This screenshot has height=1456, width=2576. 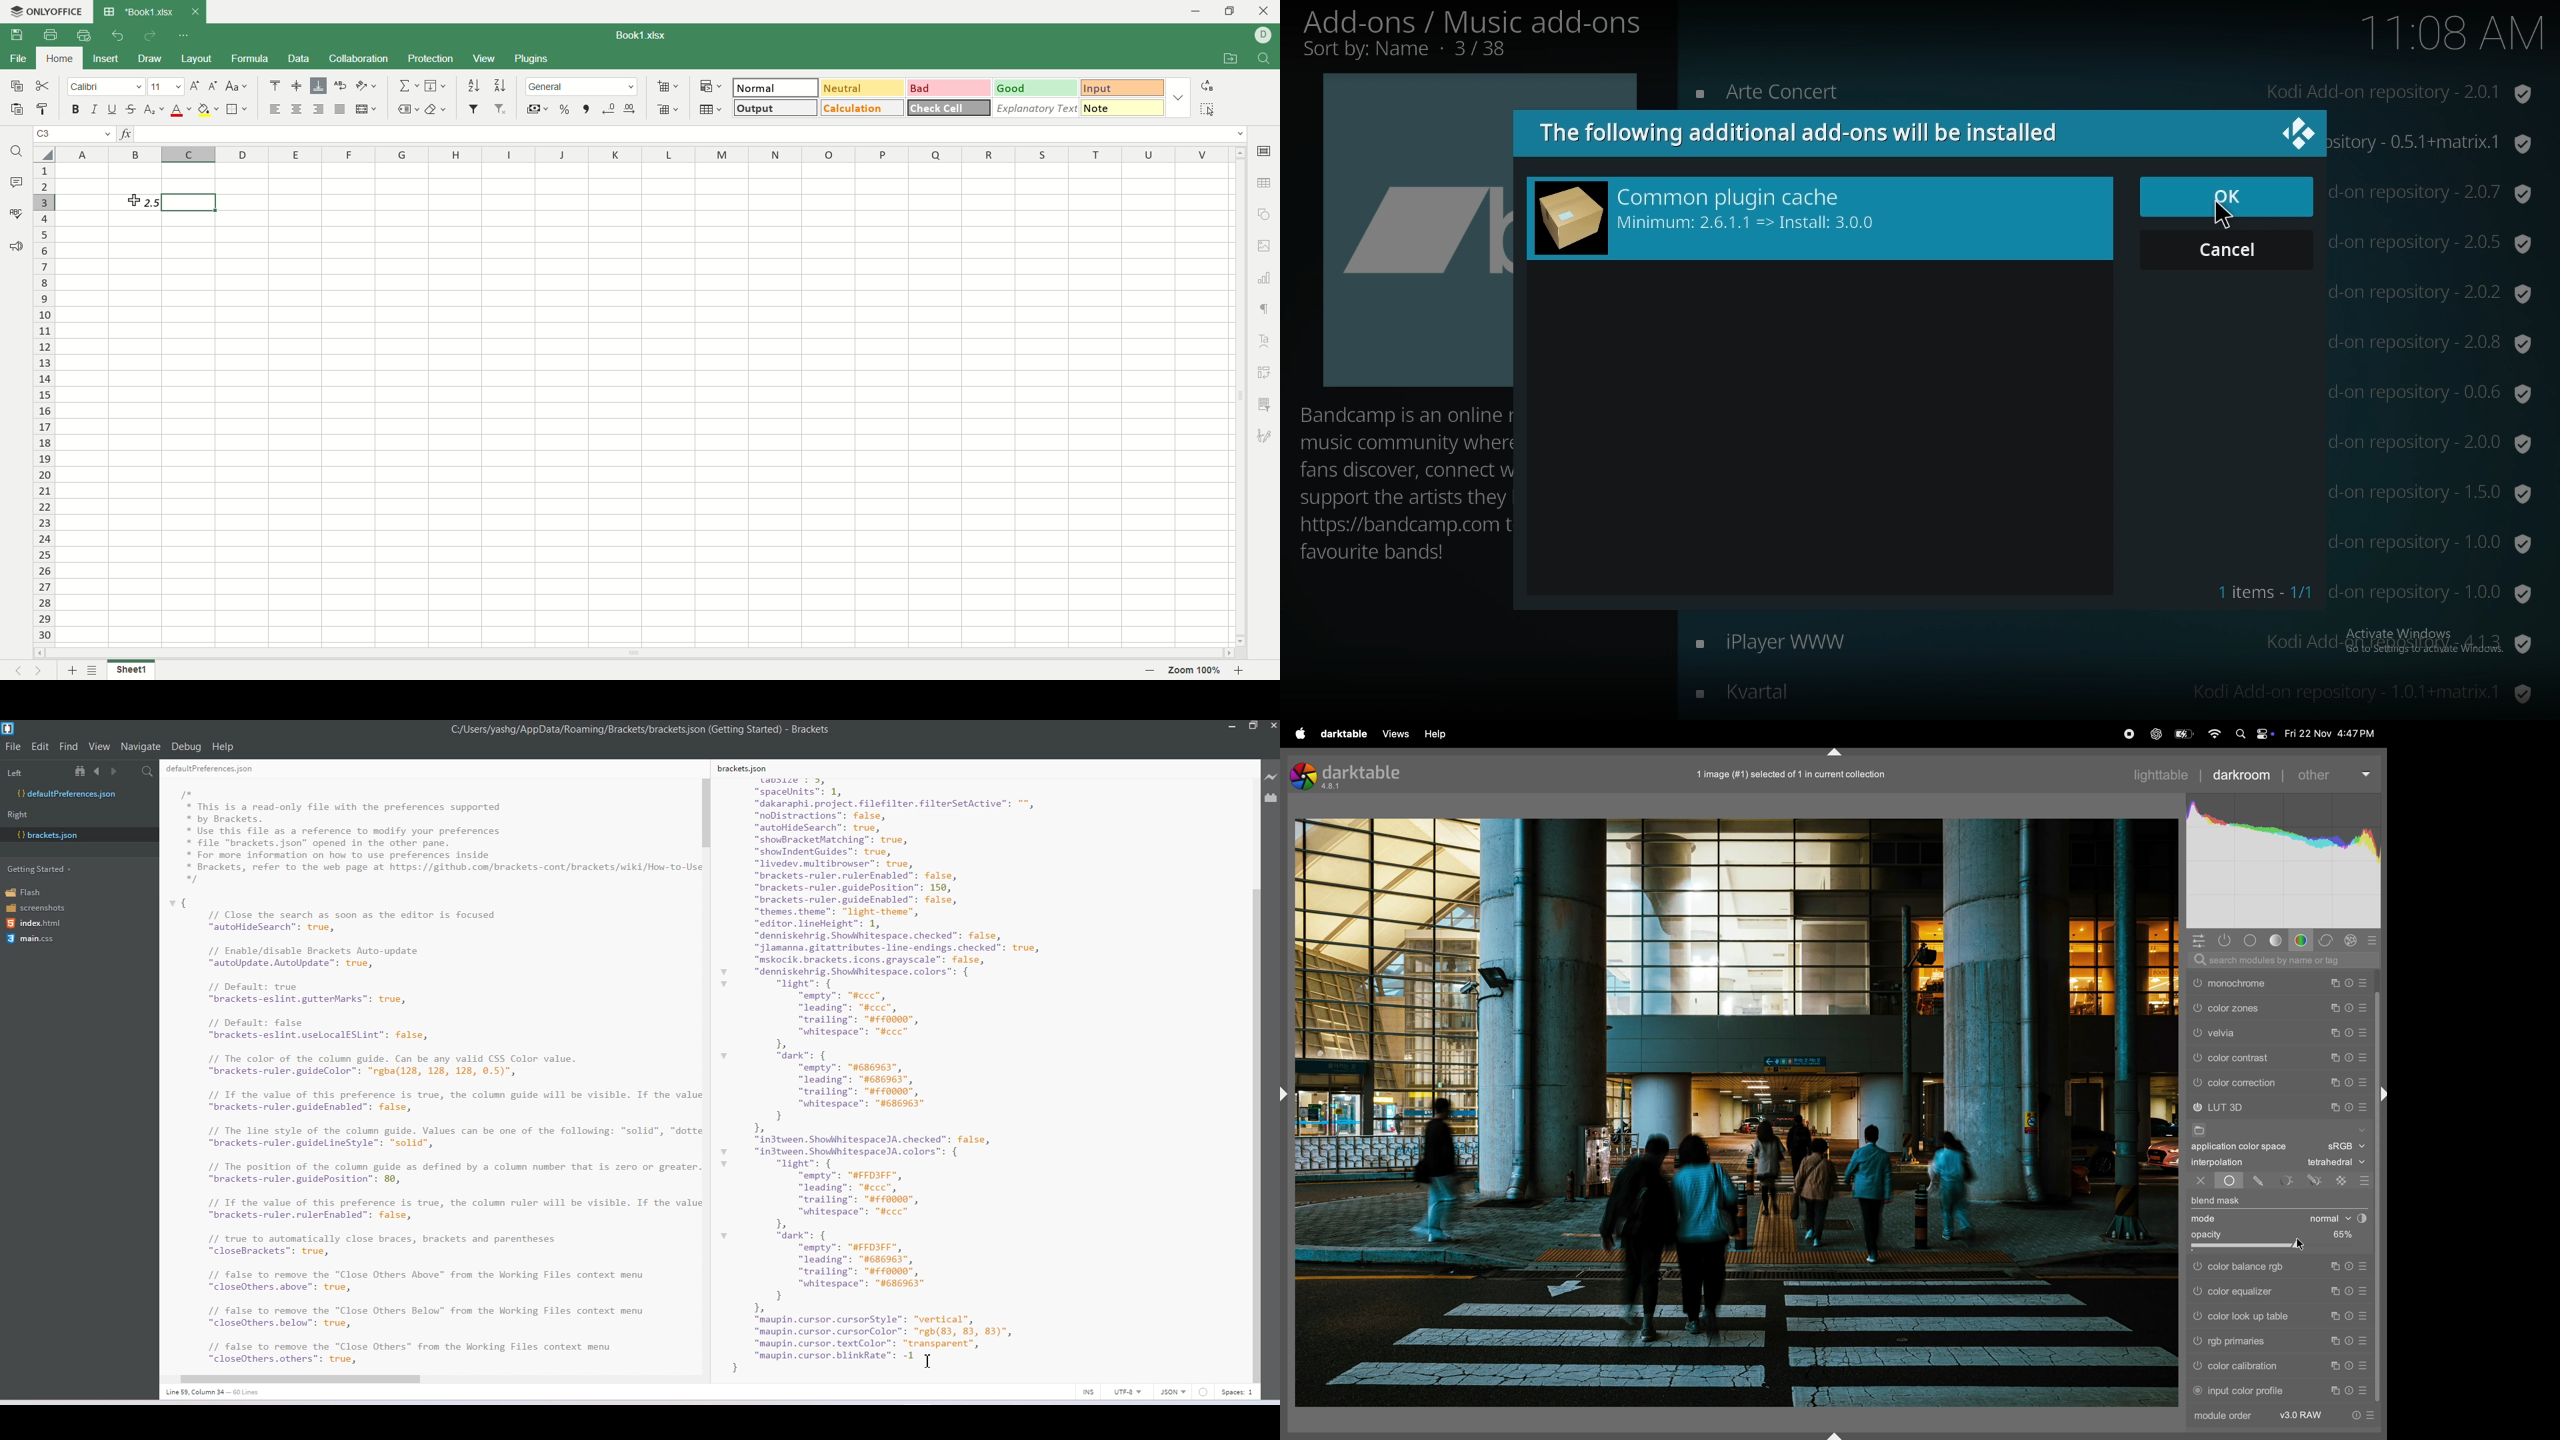 I want to click on presets, so click(x=2366, y=1082).